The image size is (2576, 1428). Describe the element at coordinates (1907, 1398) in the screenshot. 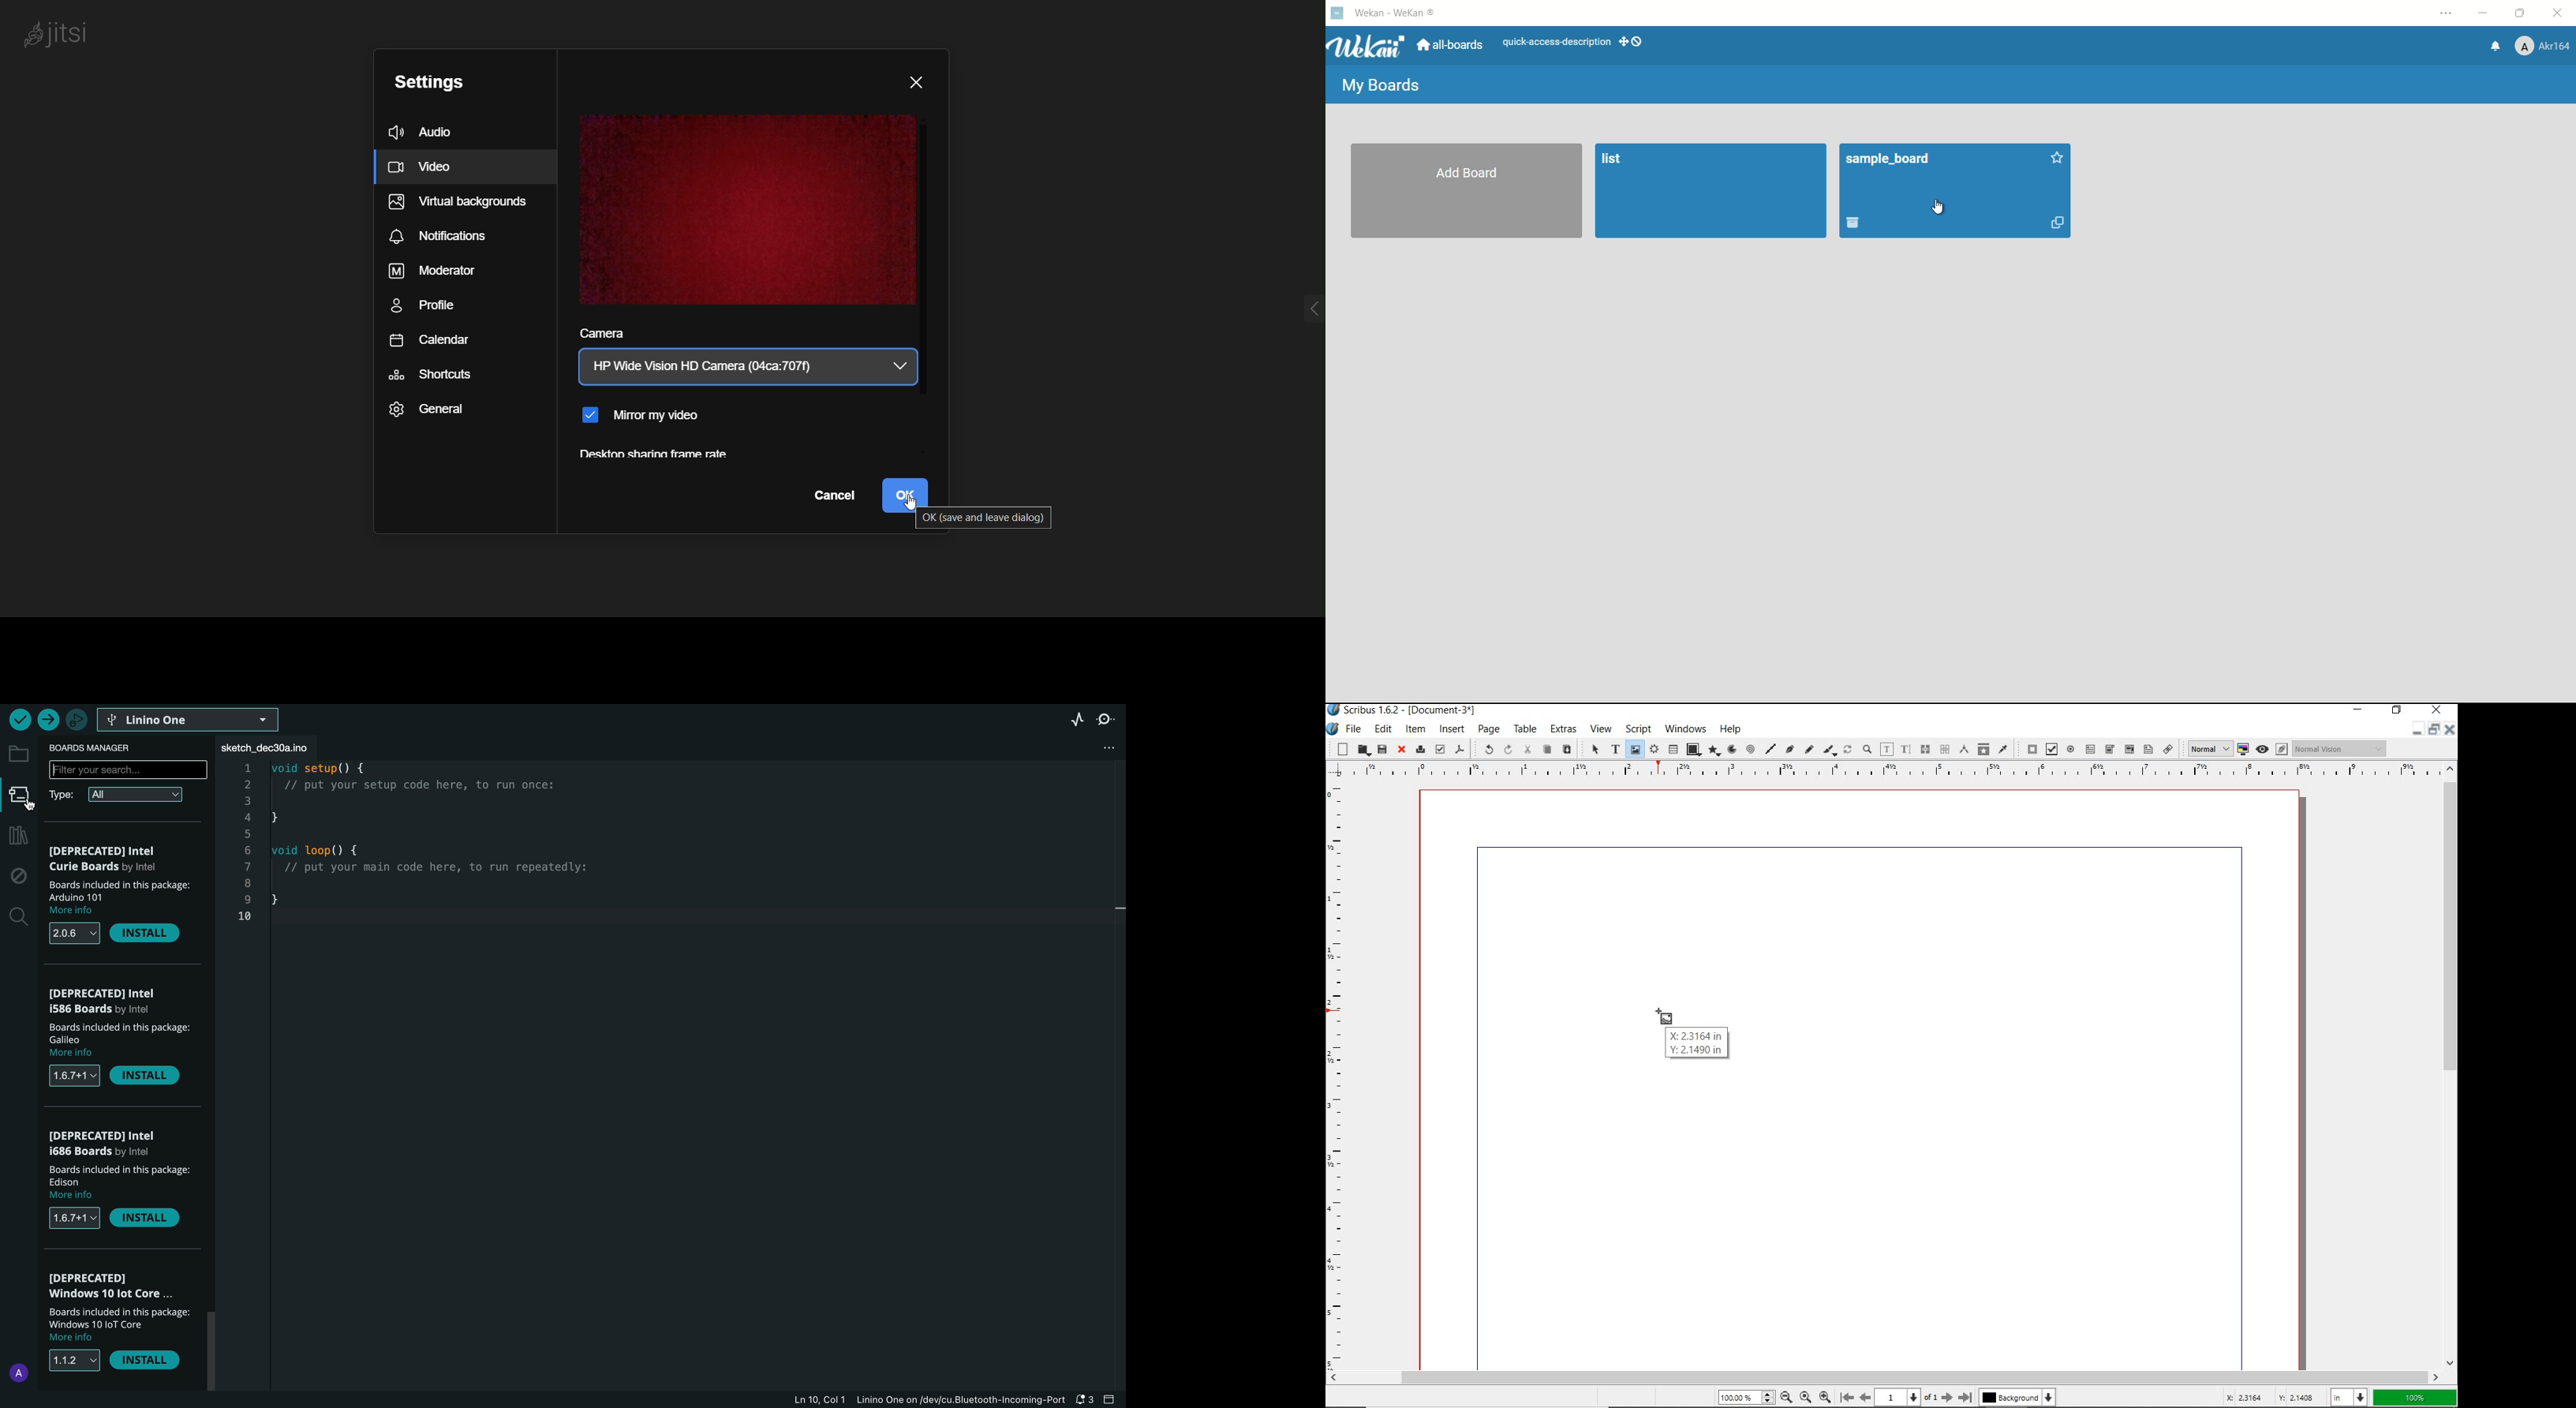

I see `current page` at that location.